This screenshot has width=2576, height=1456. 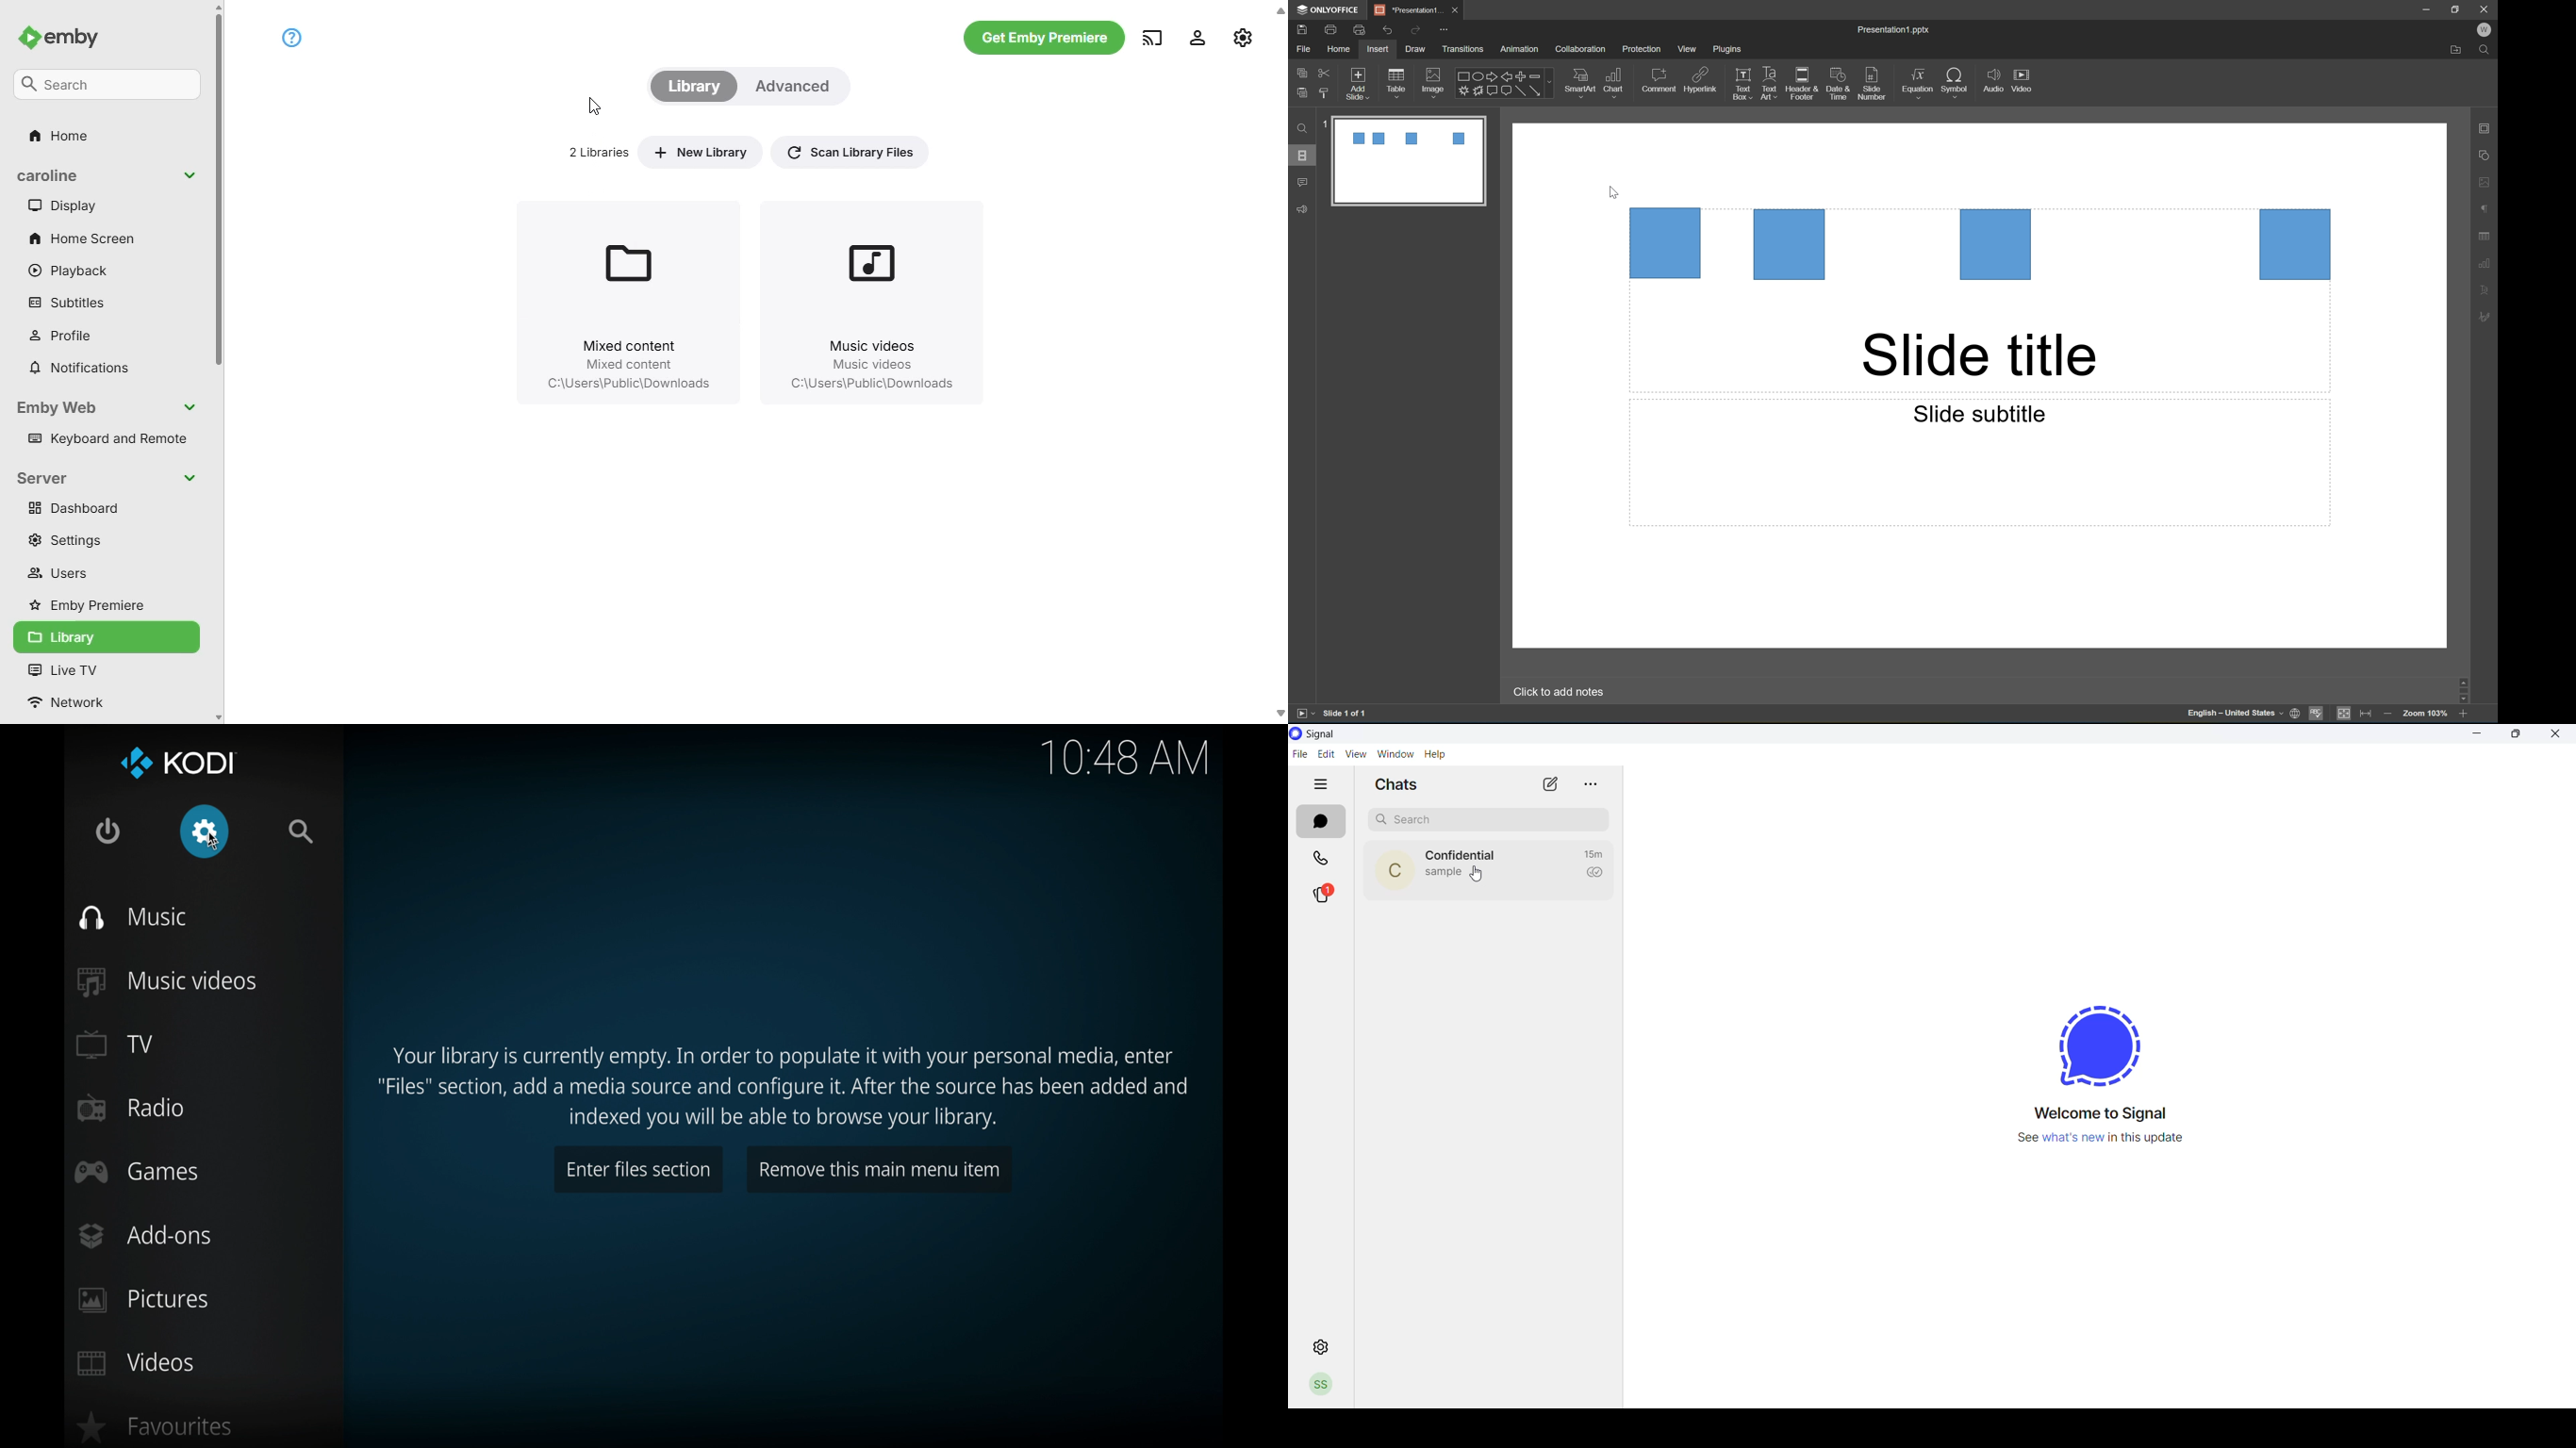 I want to click on add slide, so click(x=1359, y=82).